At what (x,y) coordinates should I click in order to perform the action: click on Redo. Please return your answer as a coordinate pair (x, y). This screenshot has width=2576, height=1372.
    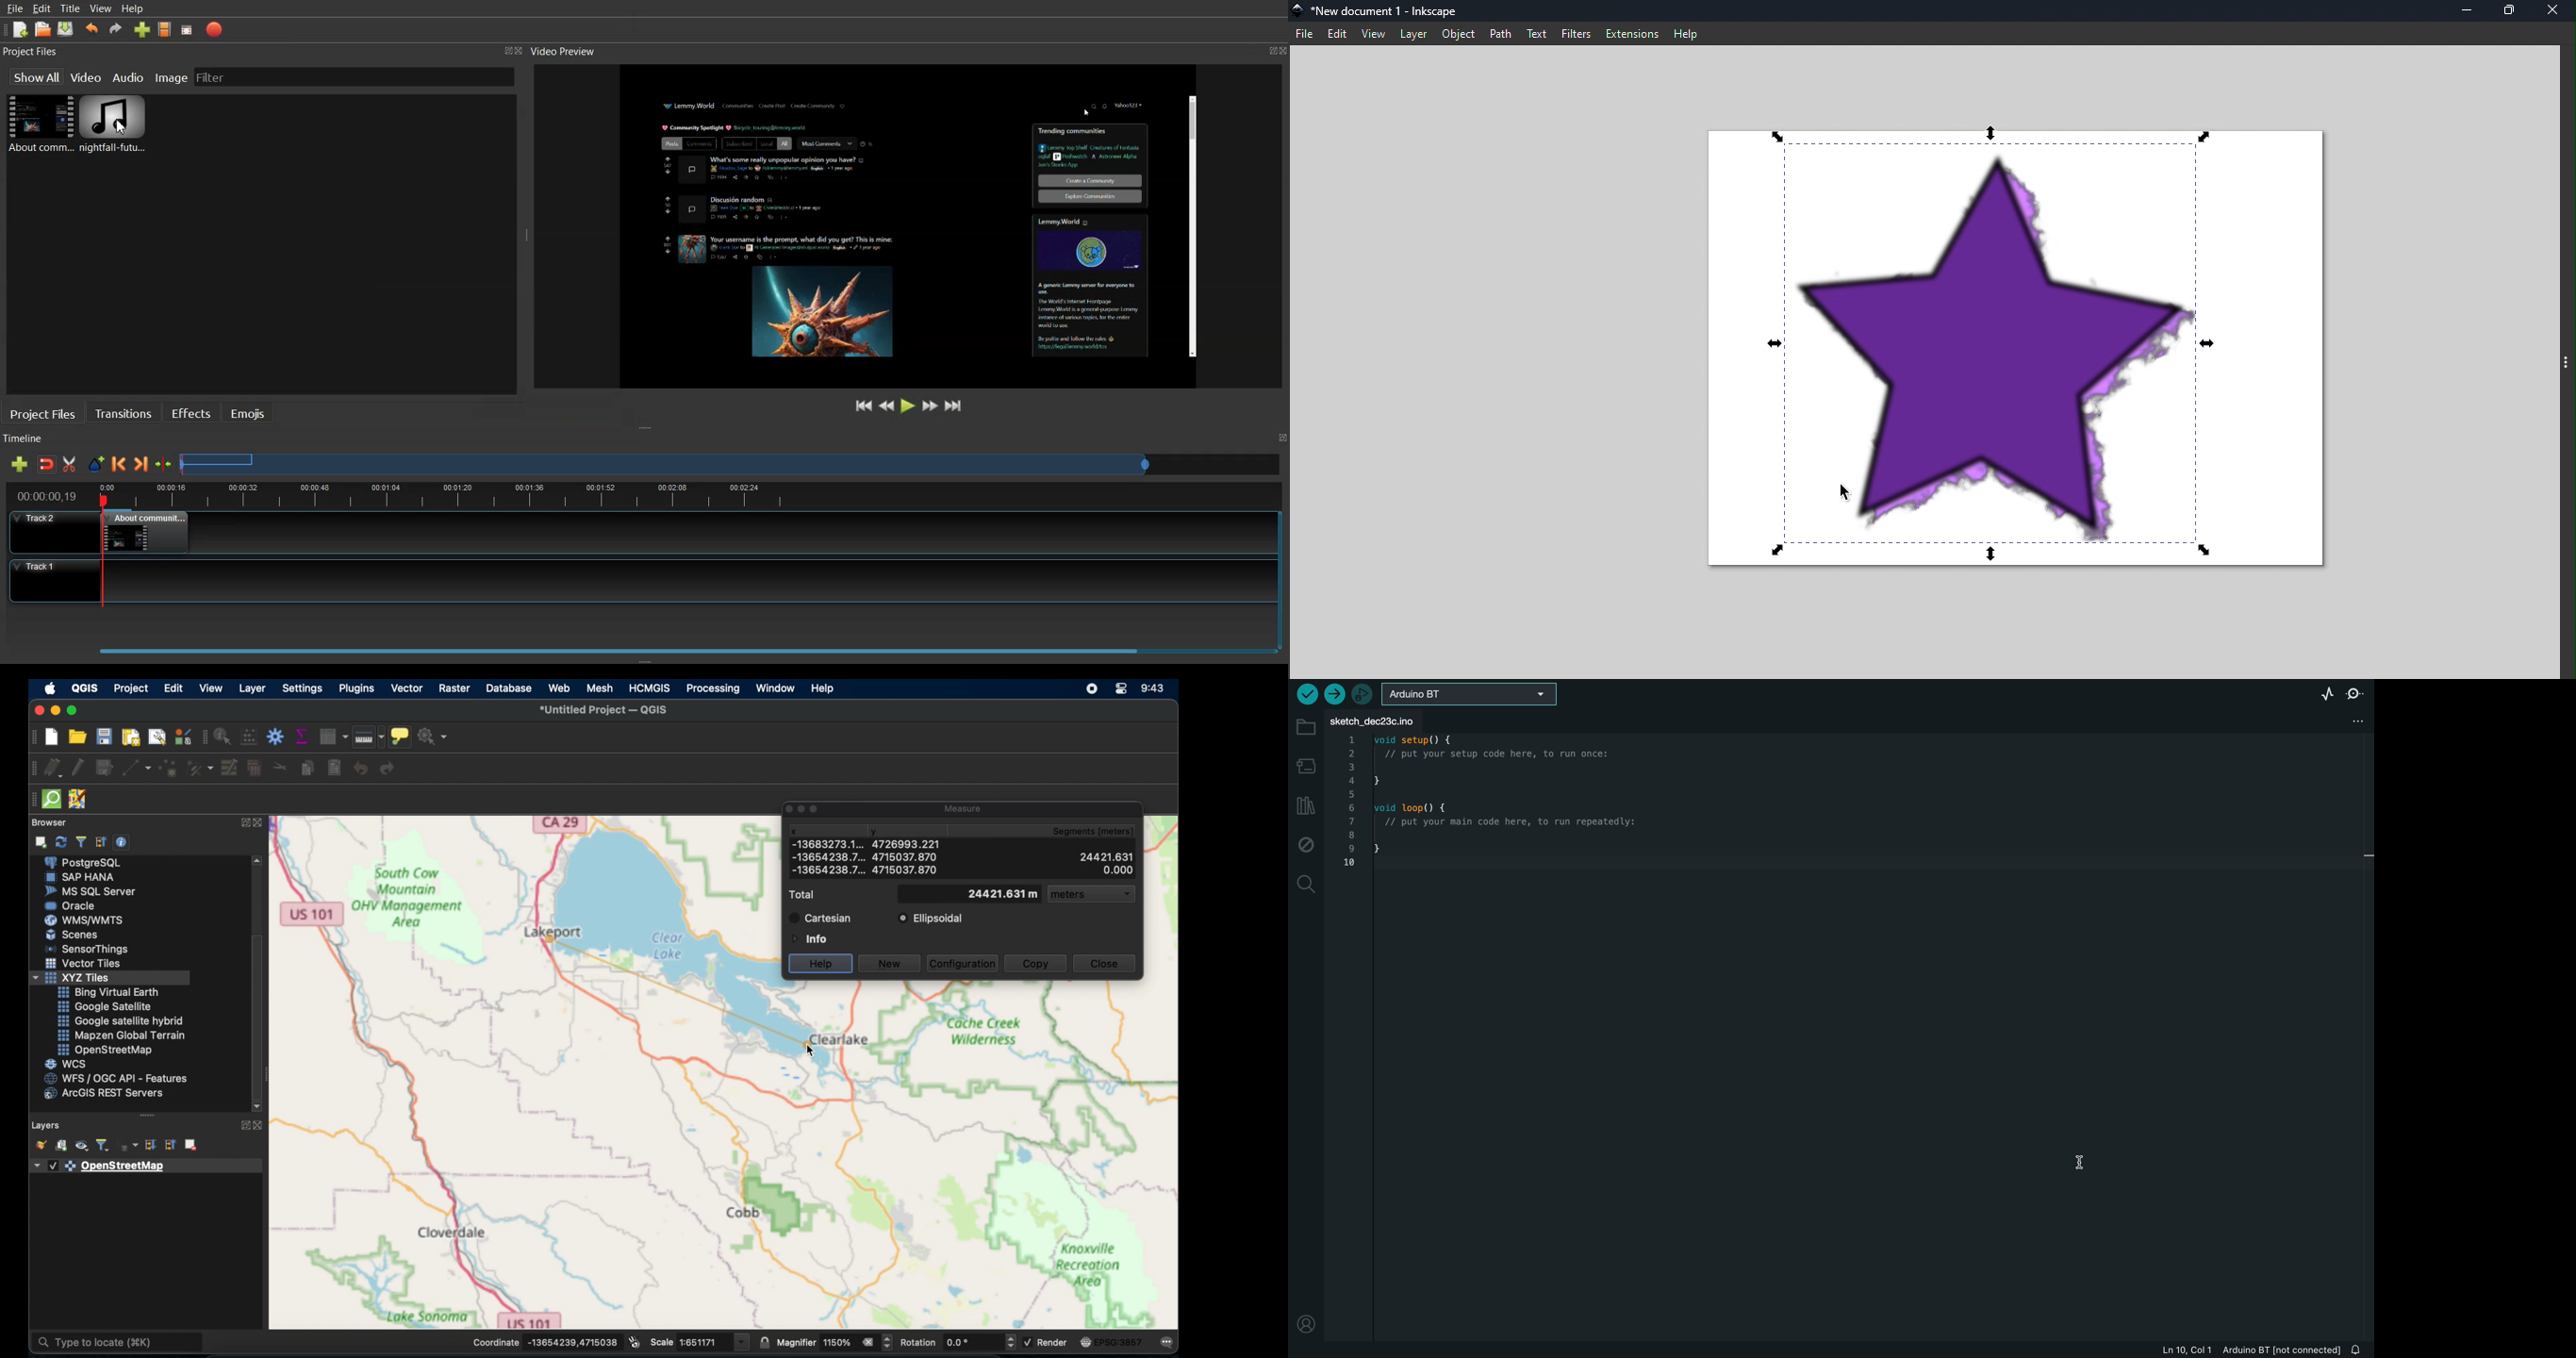
    Looking at the image, I should click on (116, 28).